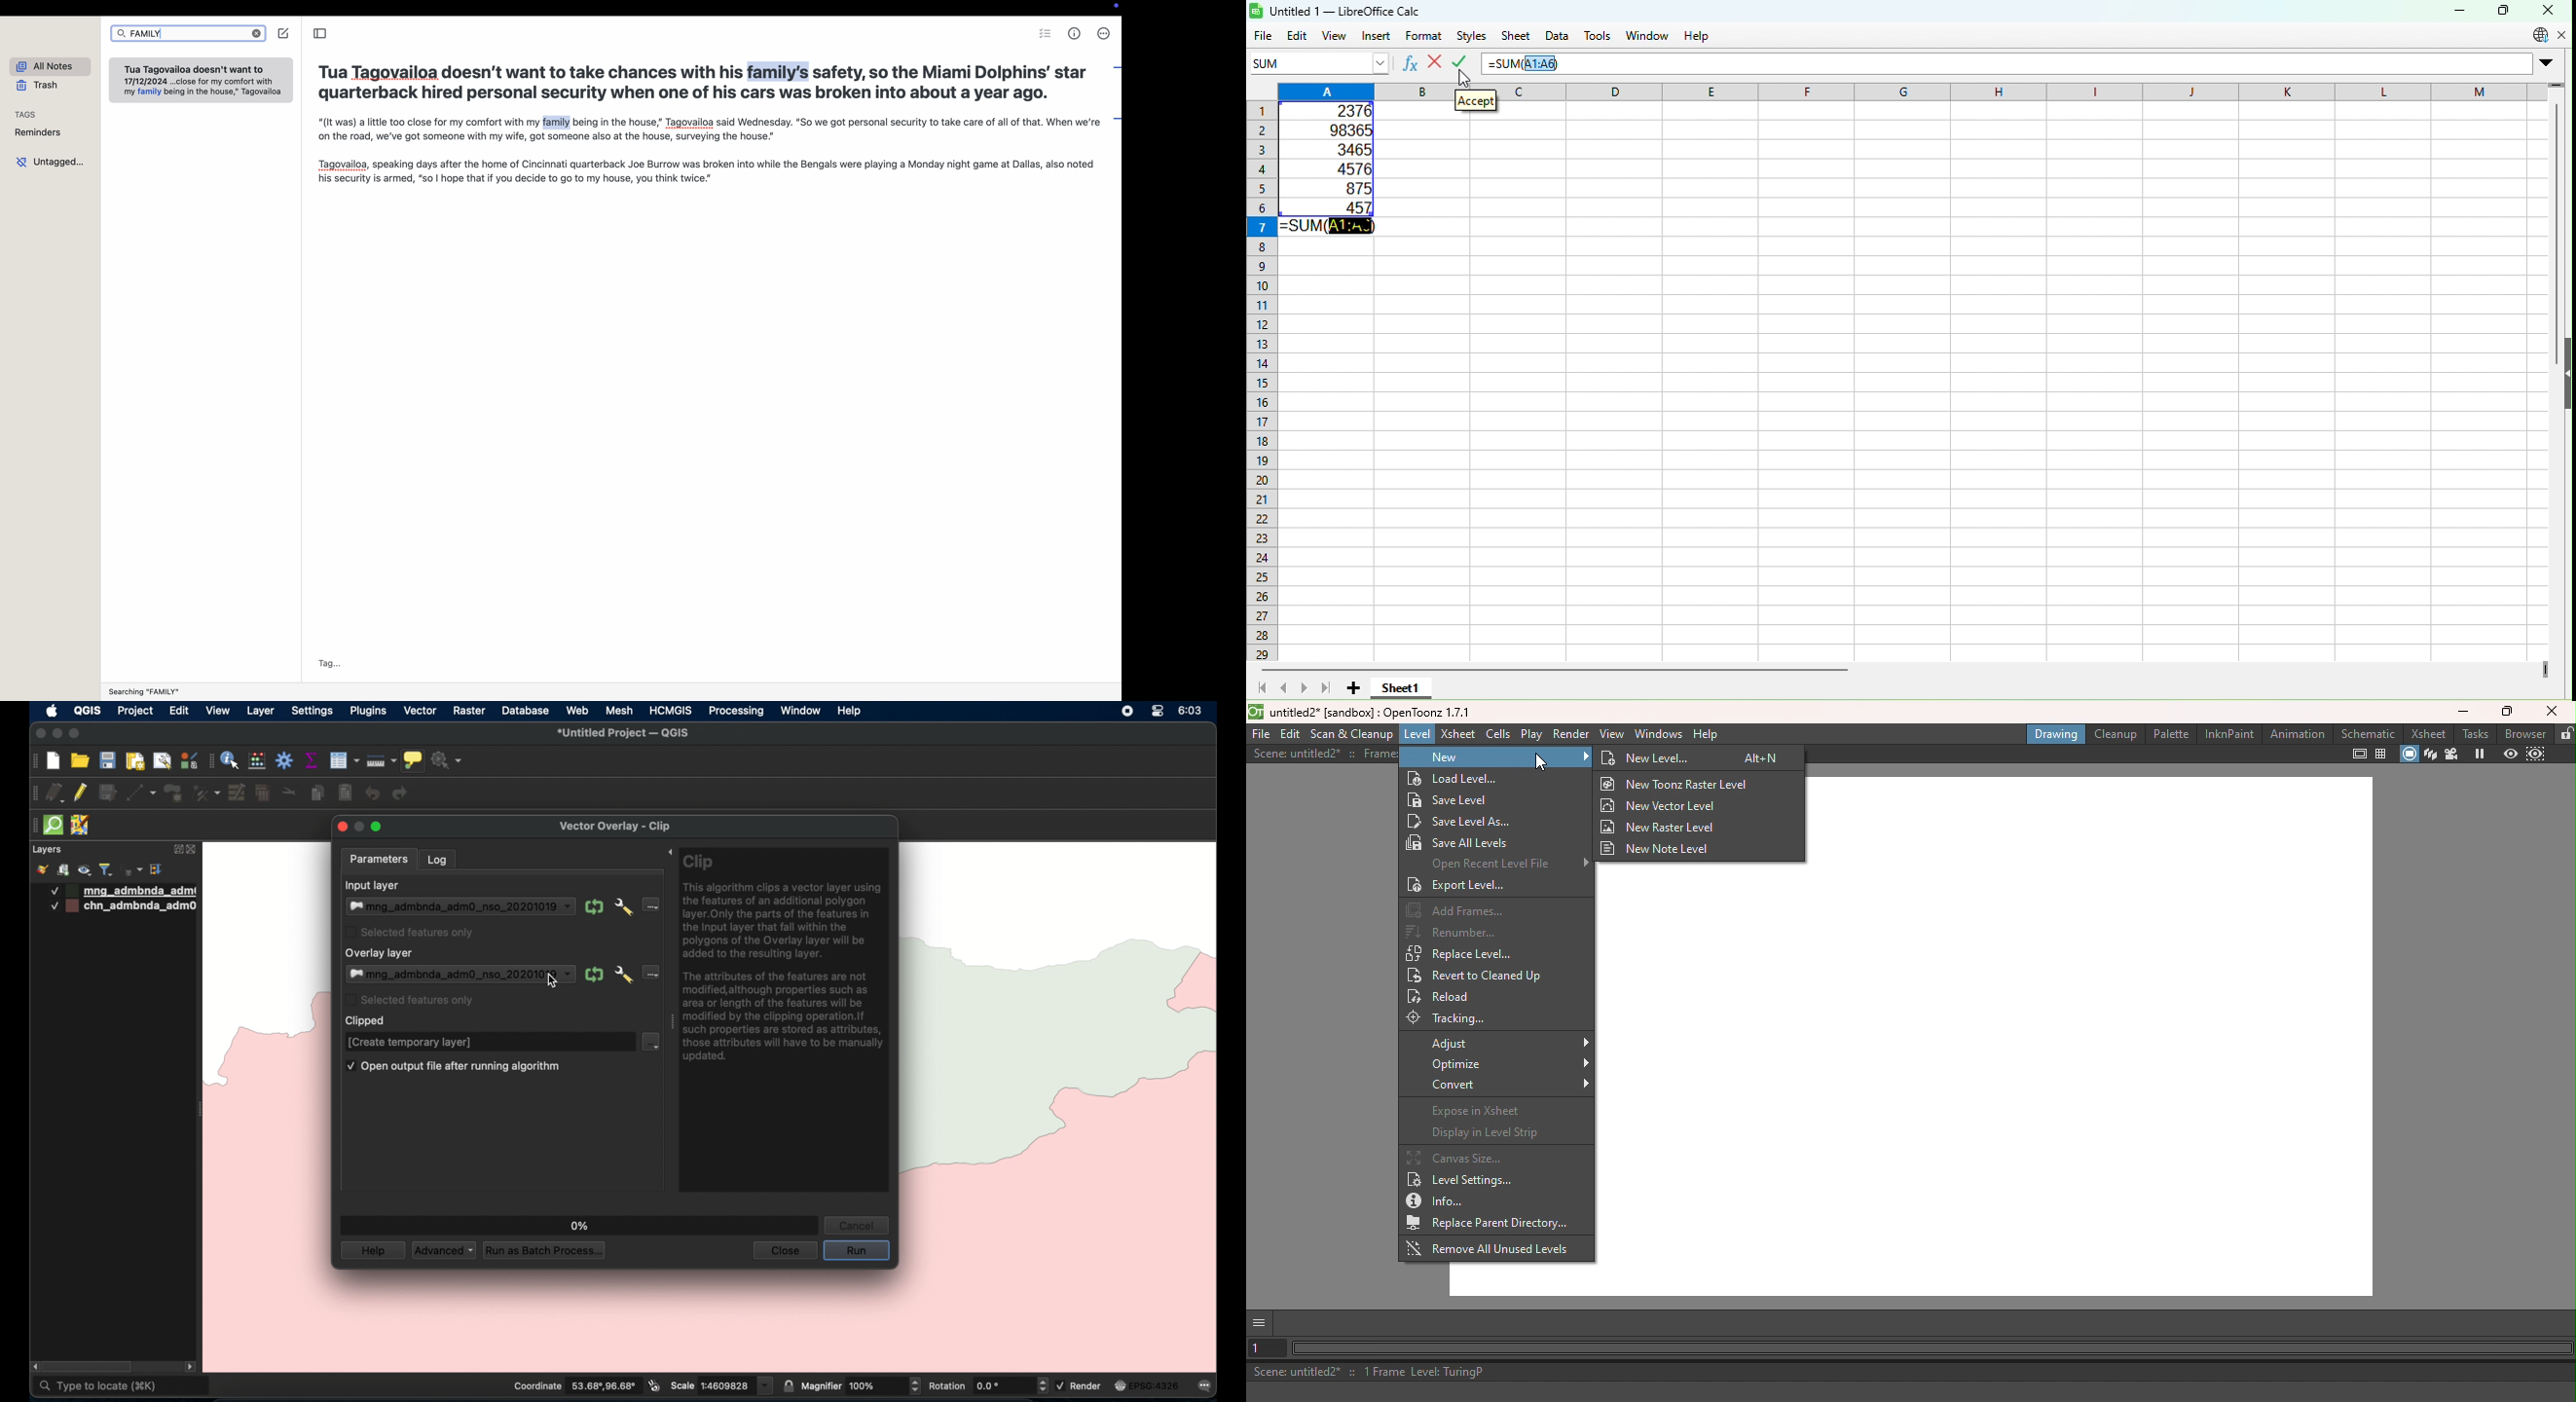 The width and height of the screenshot is (2576, 1428). What do you see at coordinates (134, 712) in the screenshot?
I see `project` at bounding box center [134, 712].